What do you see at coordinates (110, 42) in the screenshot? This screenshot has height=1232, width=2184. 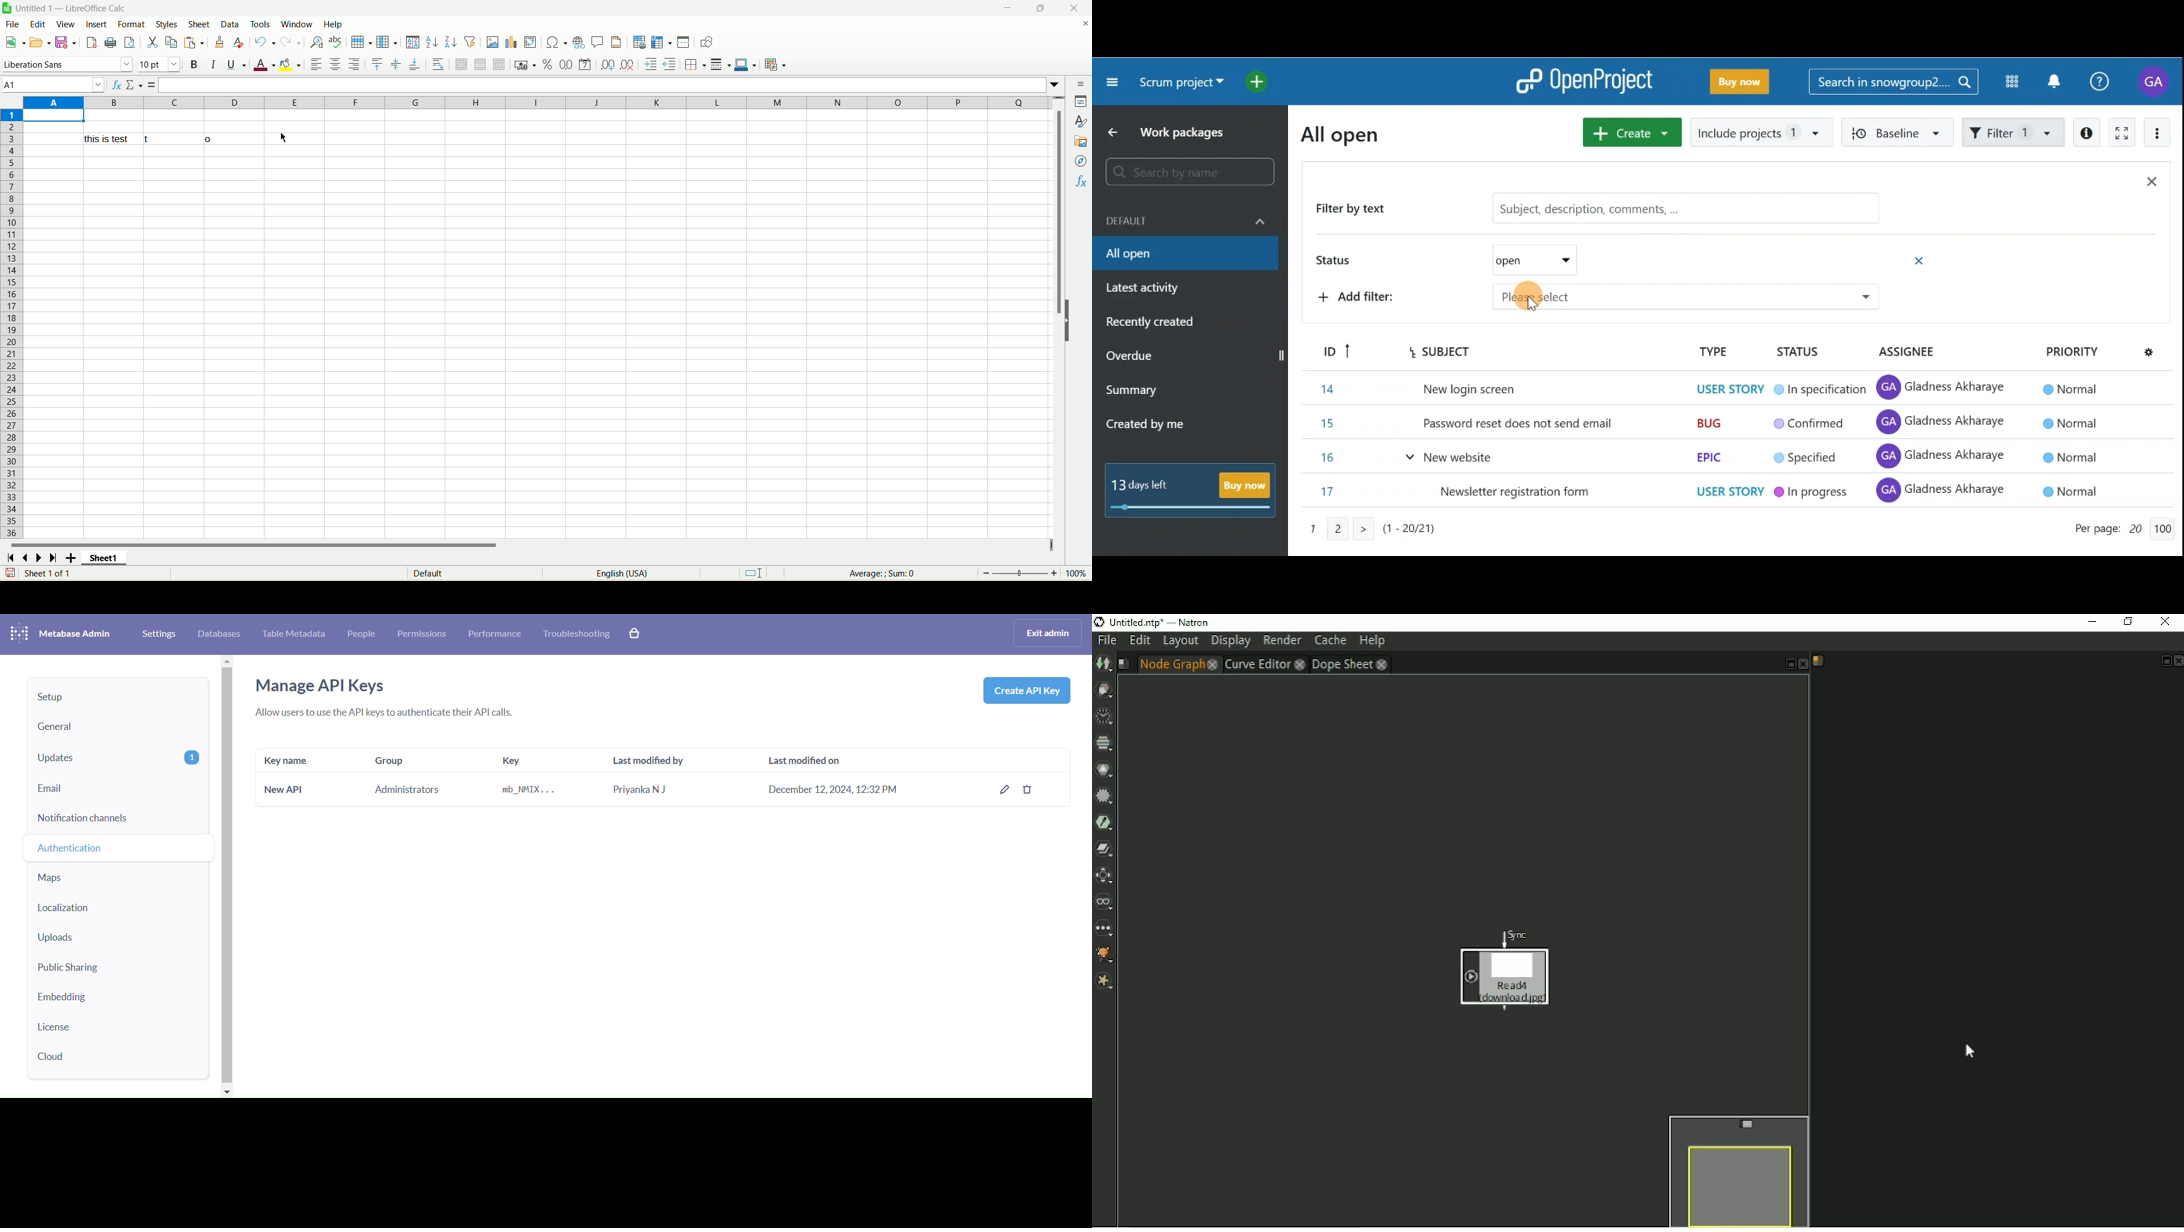 I see `print` at bounding box center [110, 42].